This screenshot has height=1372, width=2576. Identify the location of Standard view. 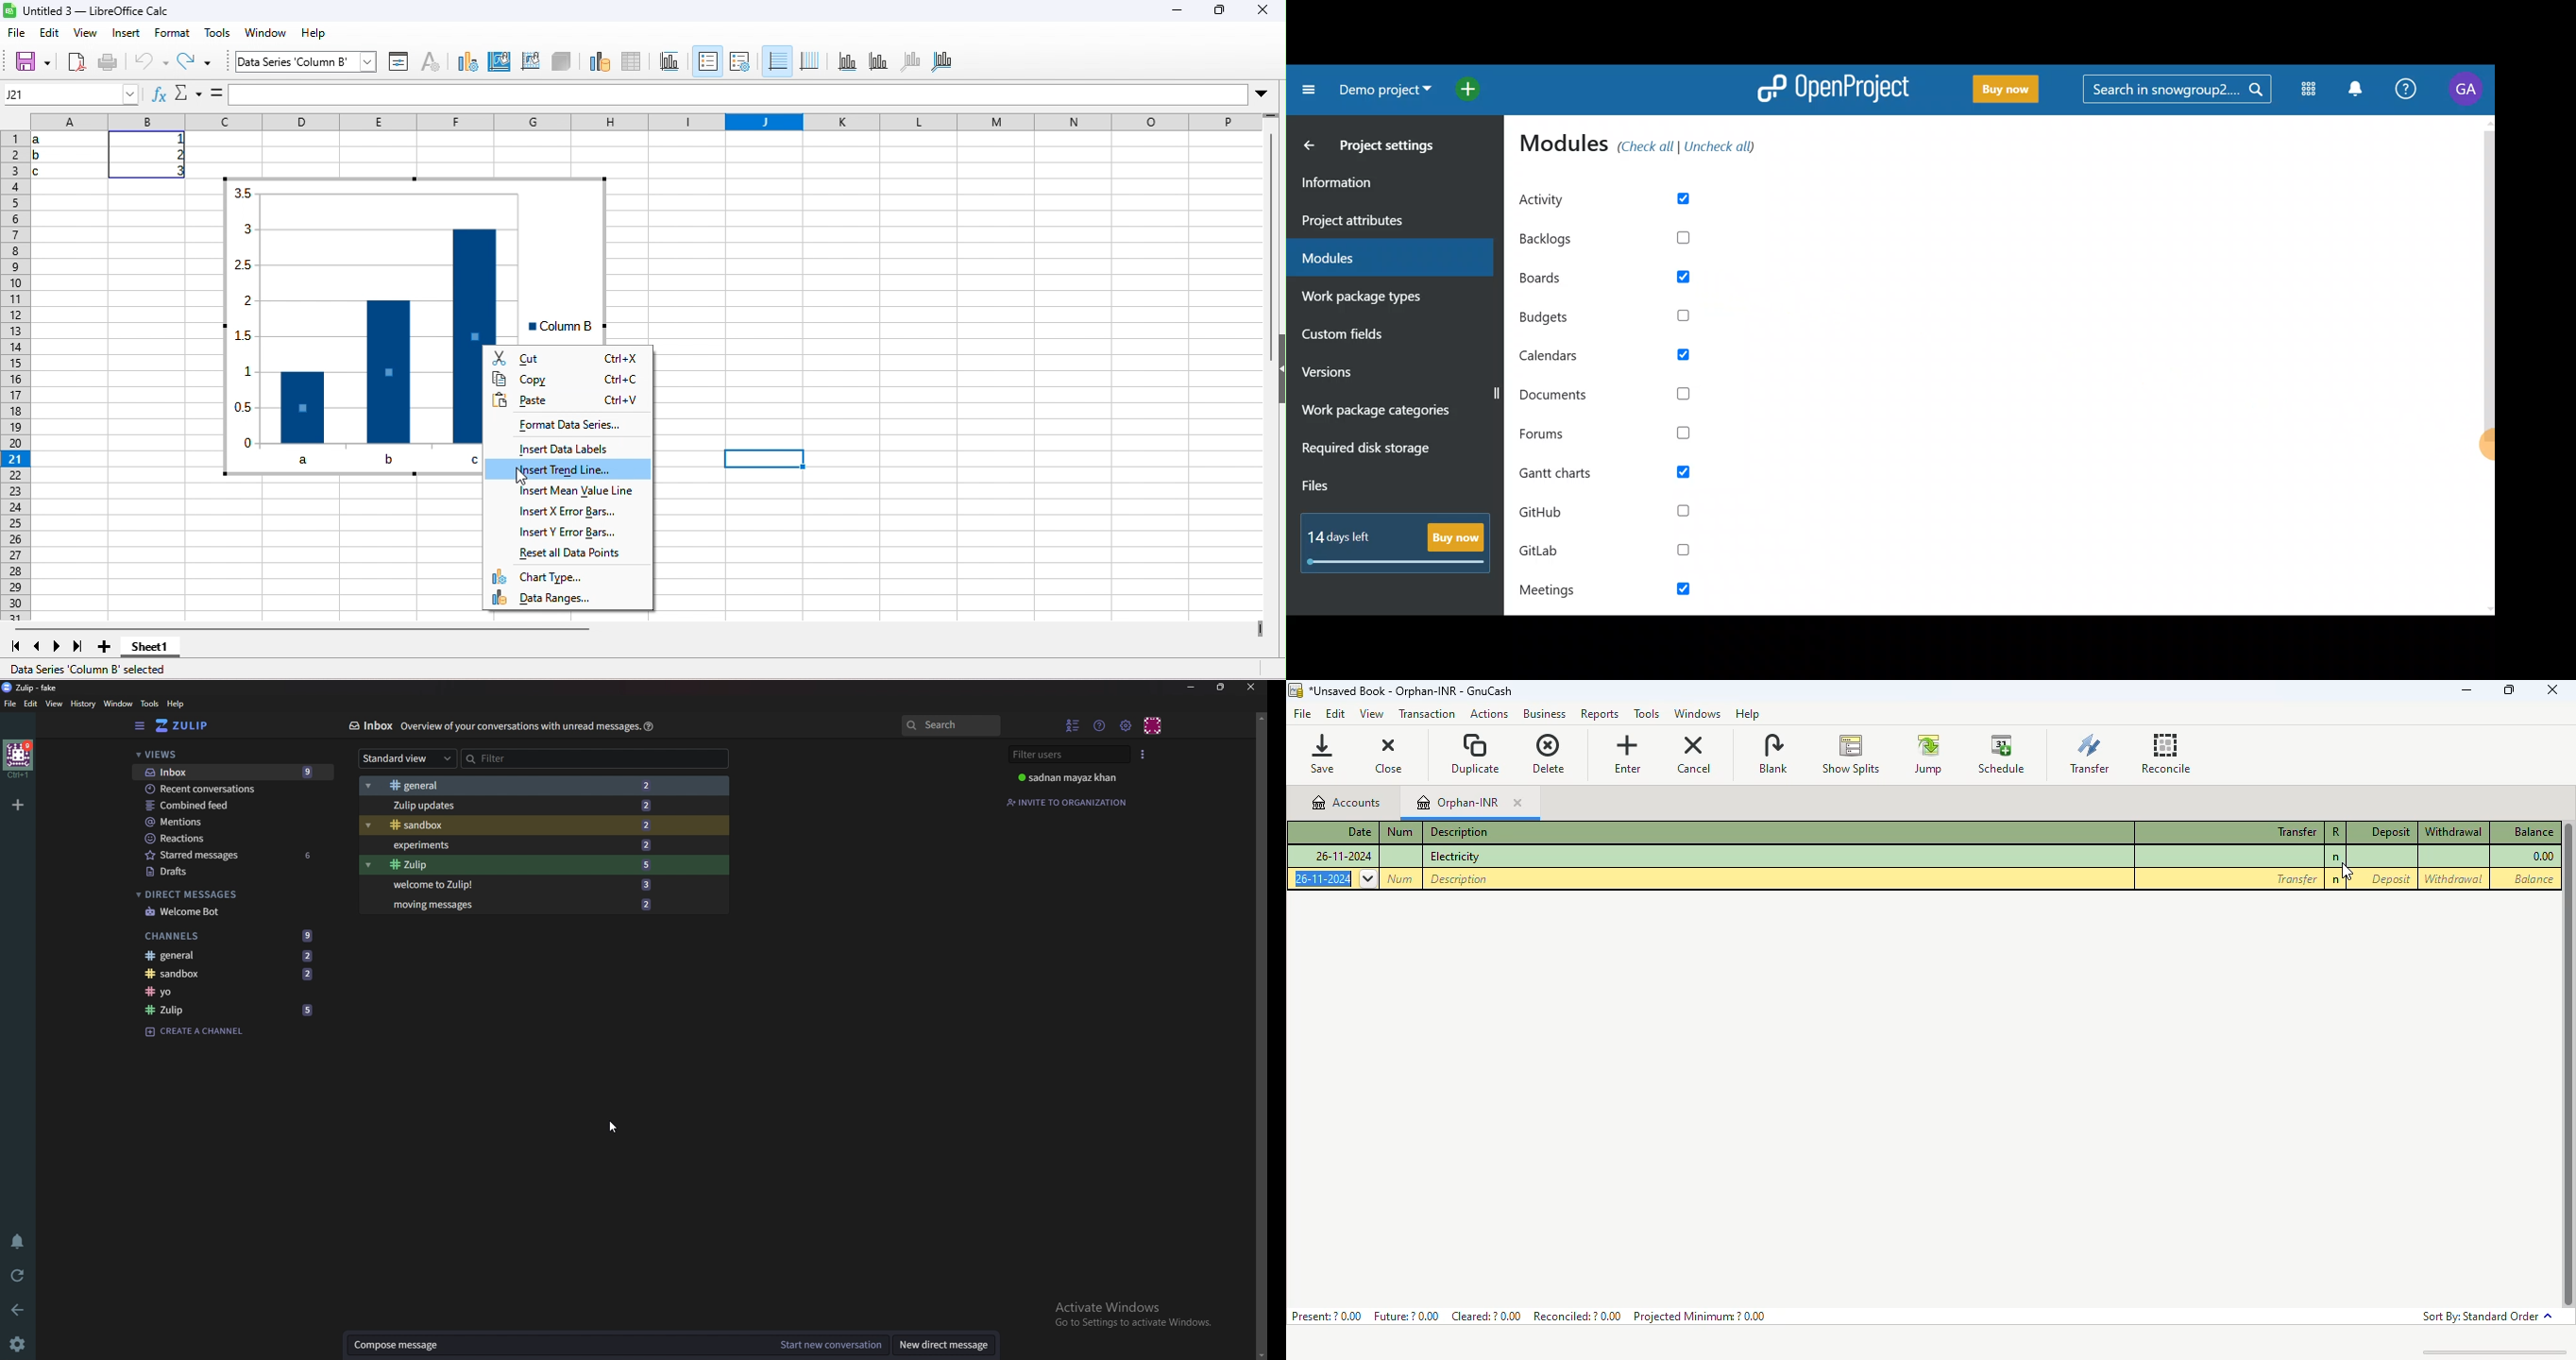
(407, 759).